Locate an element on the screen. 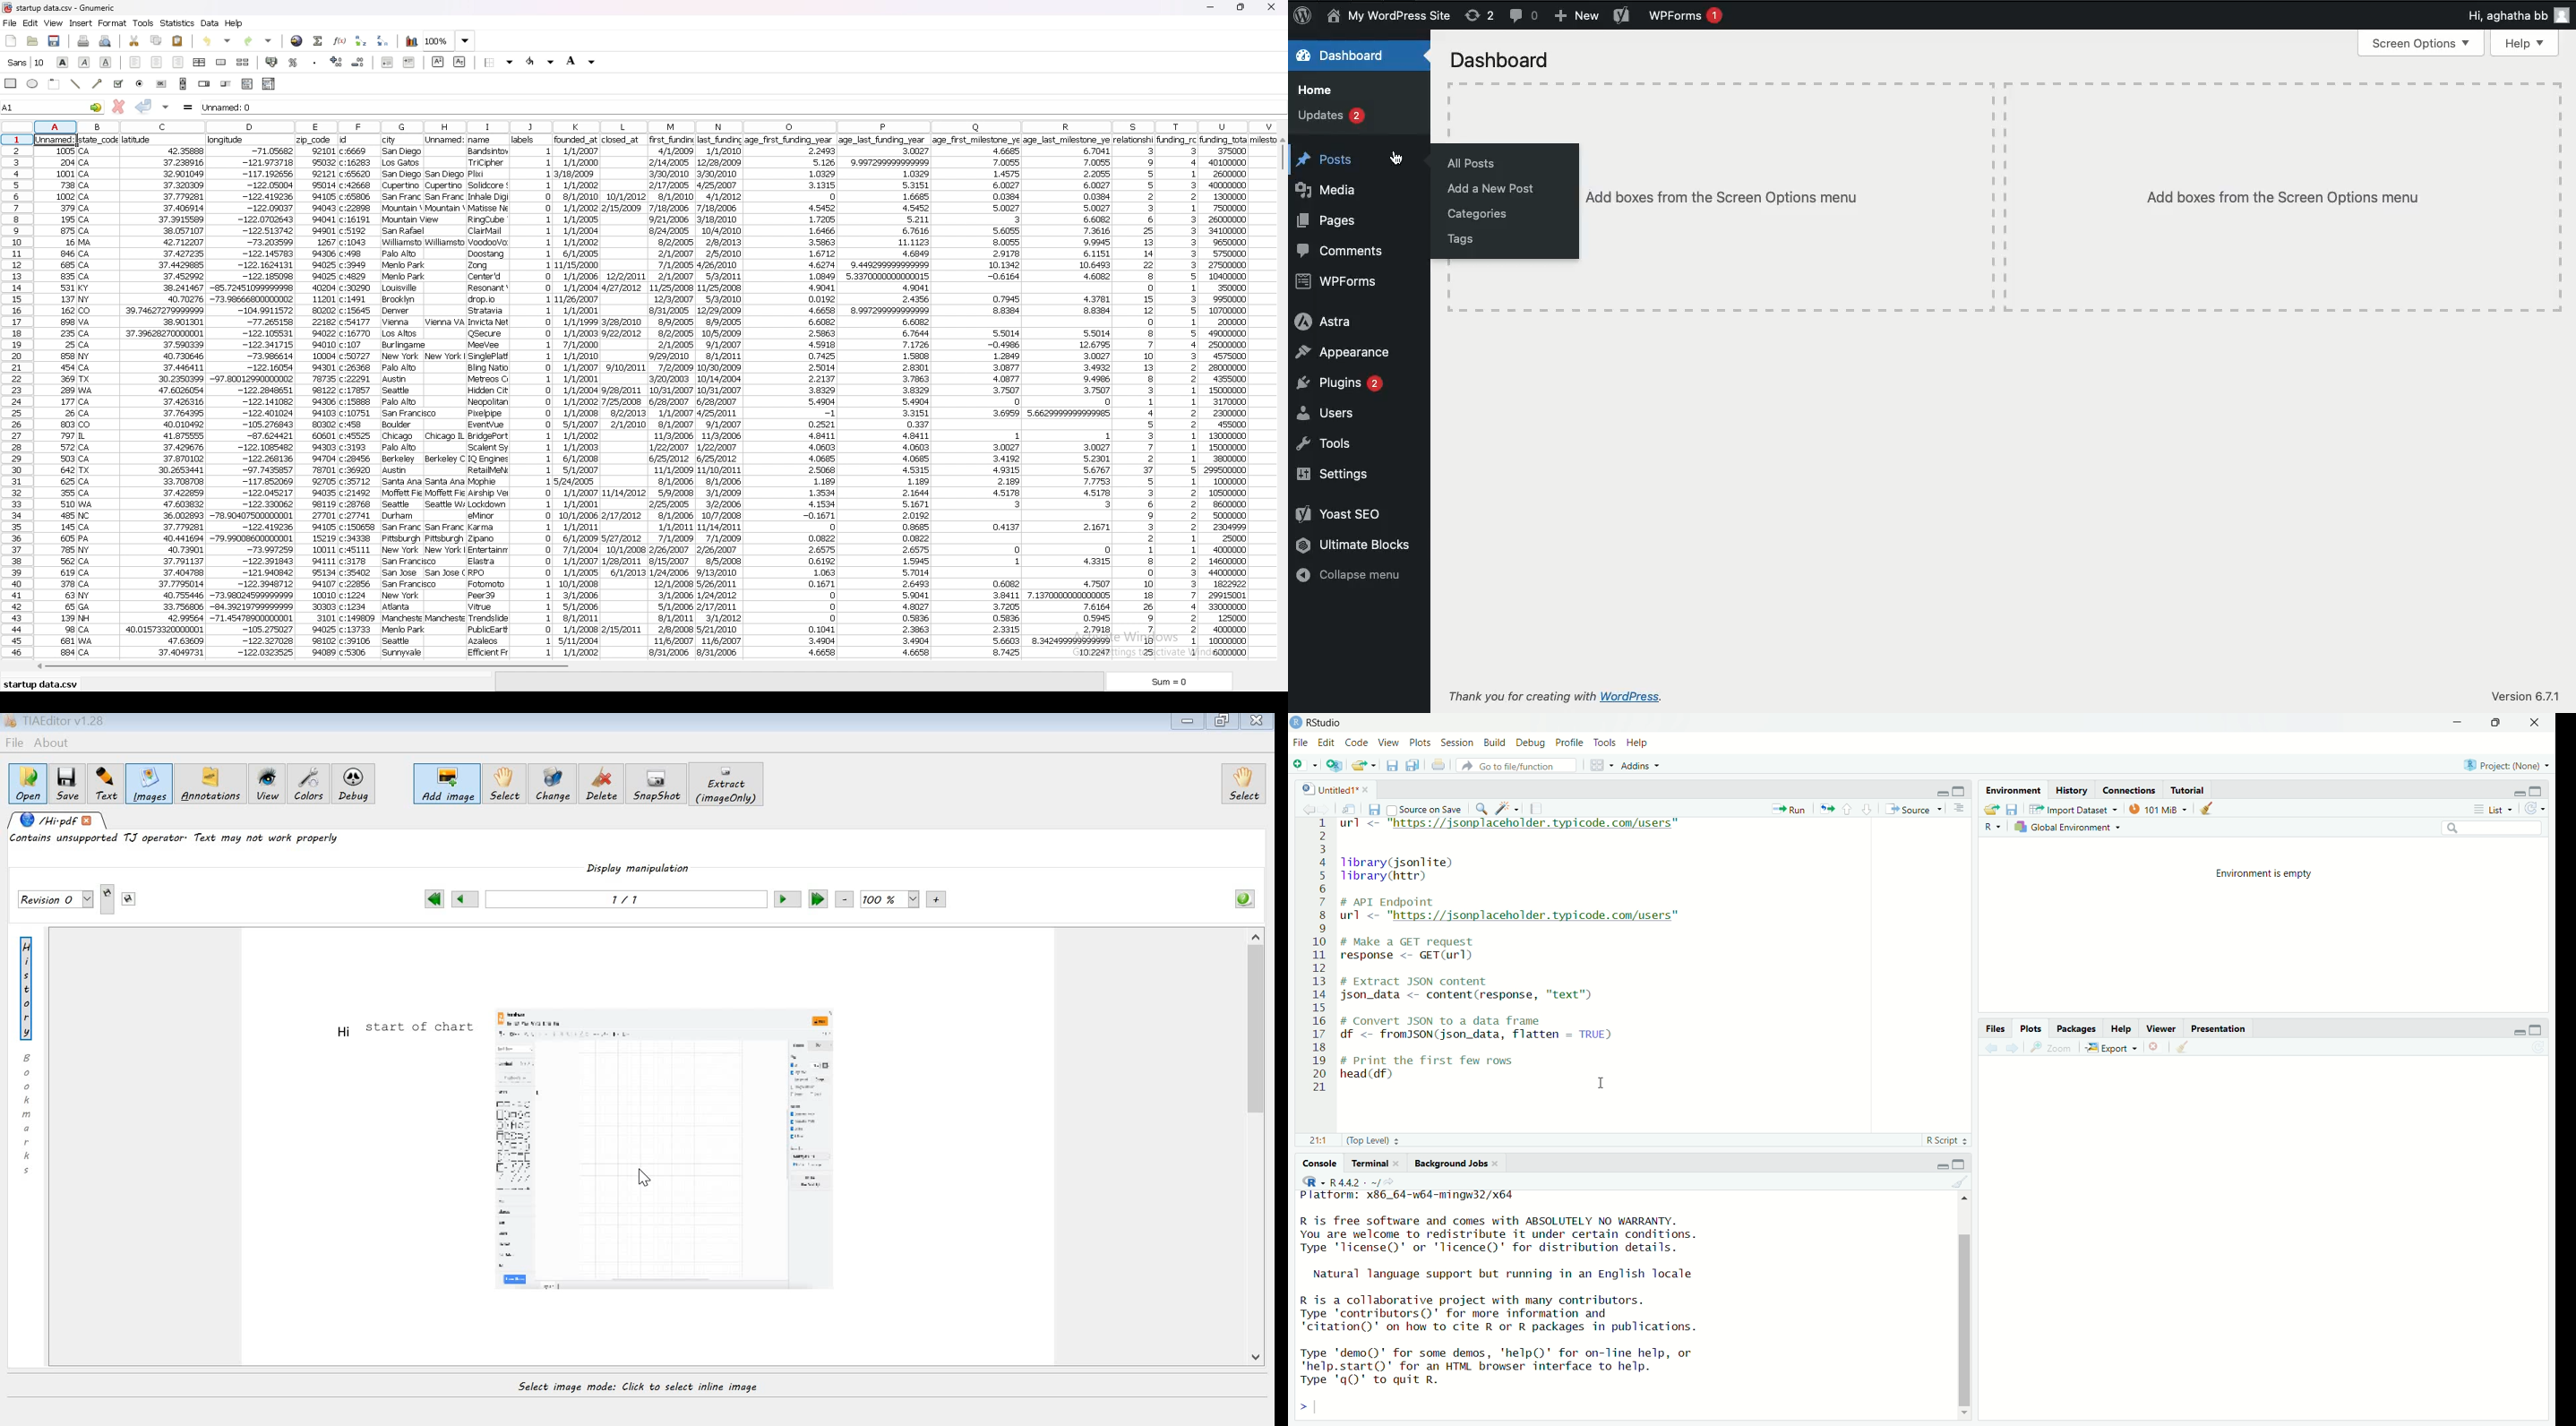 The height and width of the screenshot is (1428, 2576). Create a project is located at coordinates (1332, 765).